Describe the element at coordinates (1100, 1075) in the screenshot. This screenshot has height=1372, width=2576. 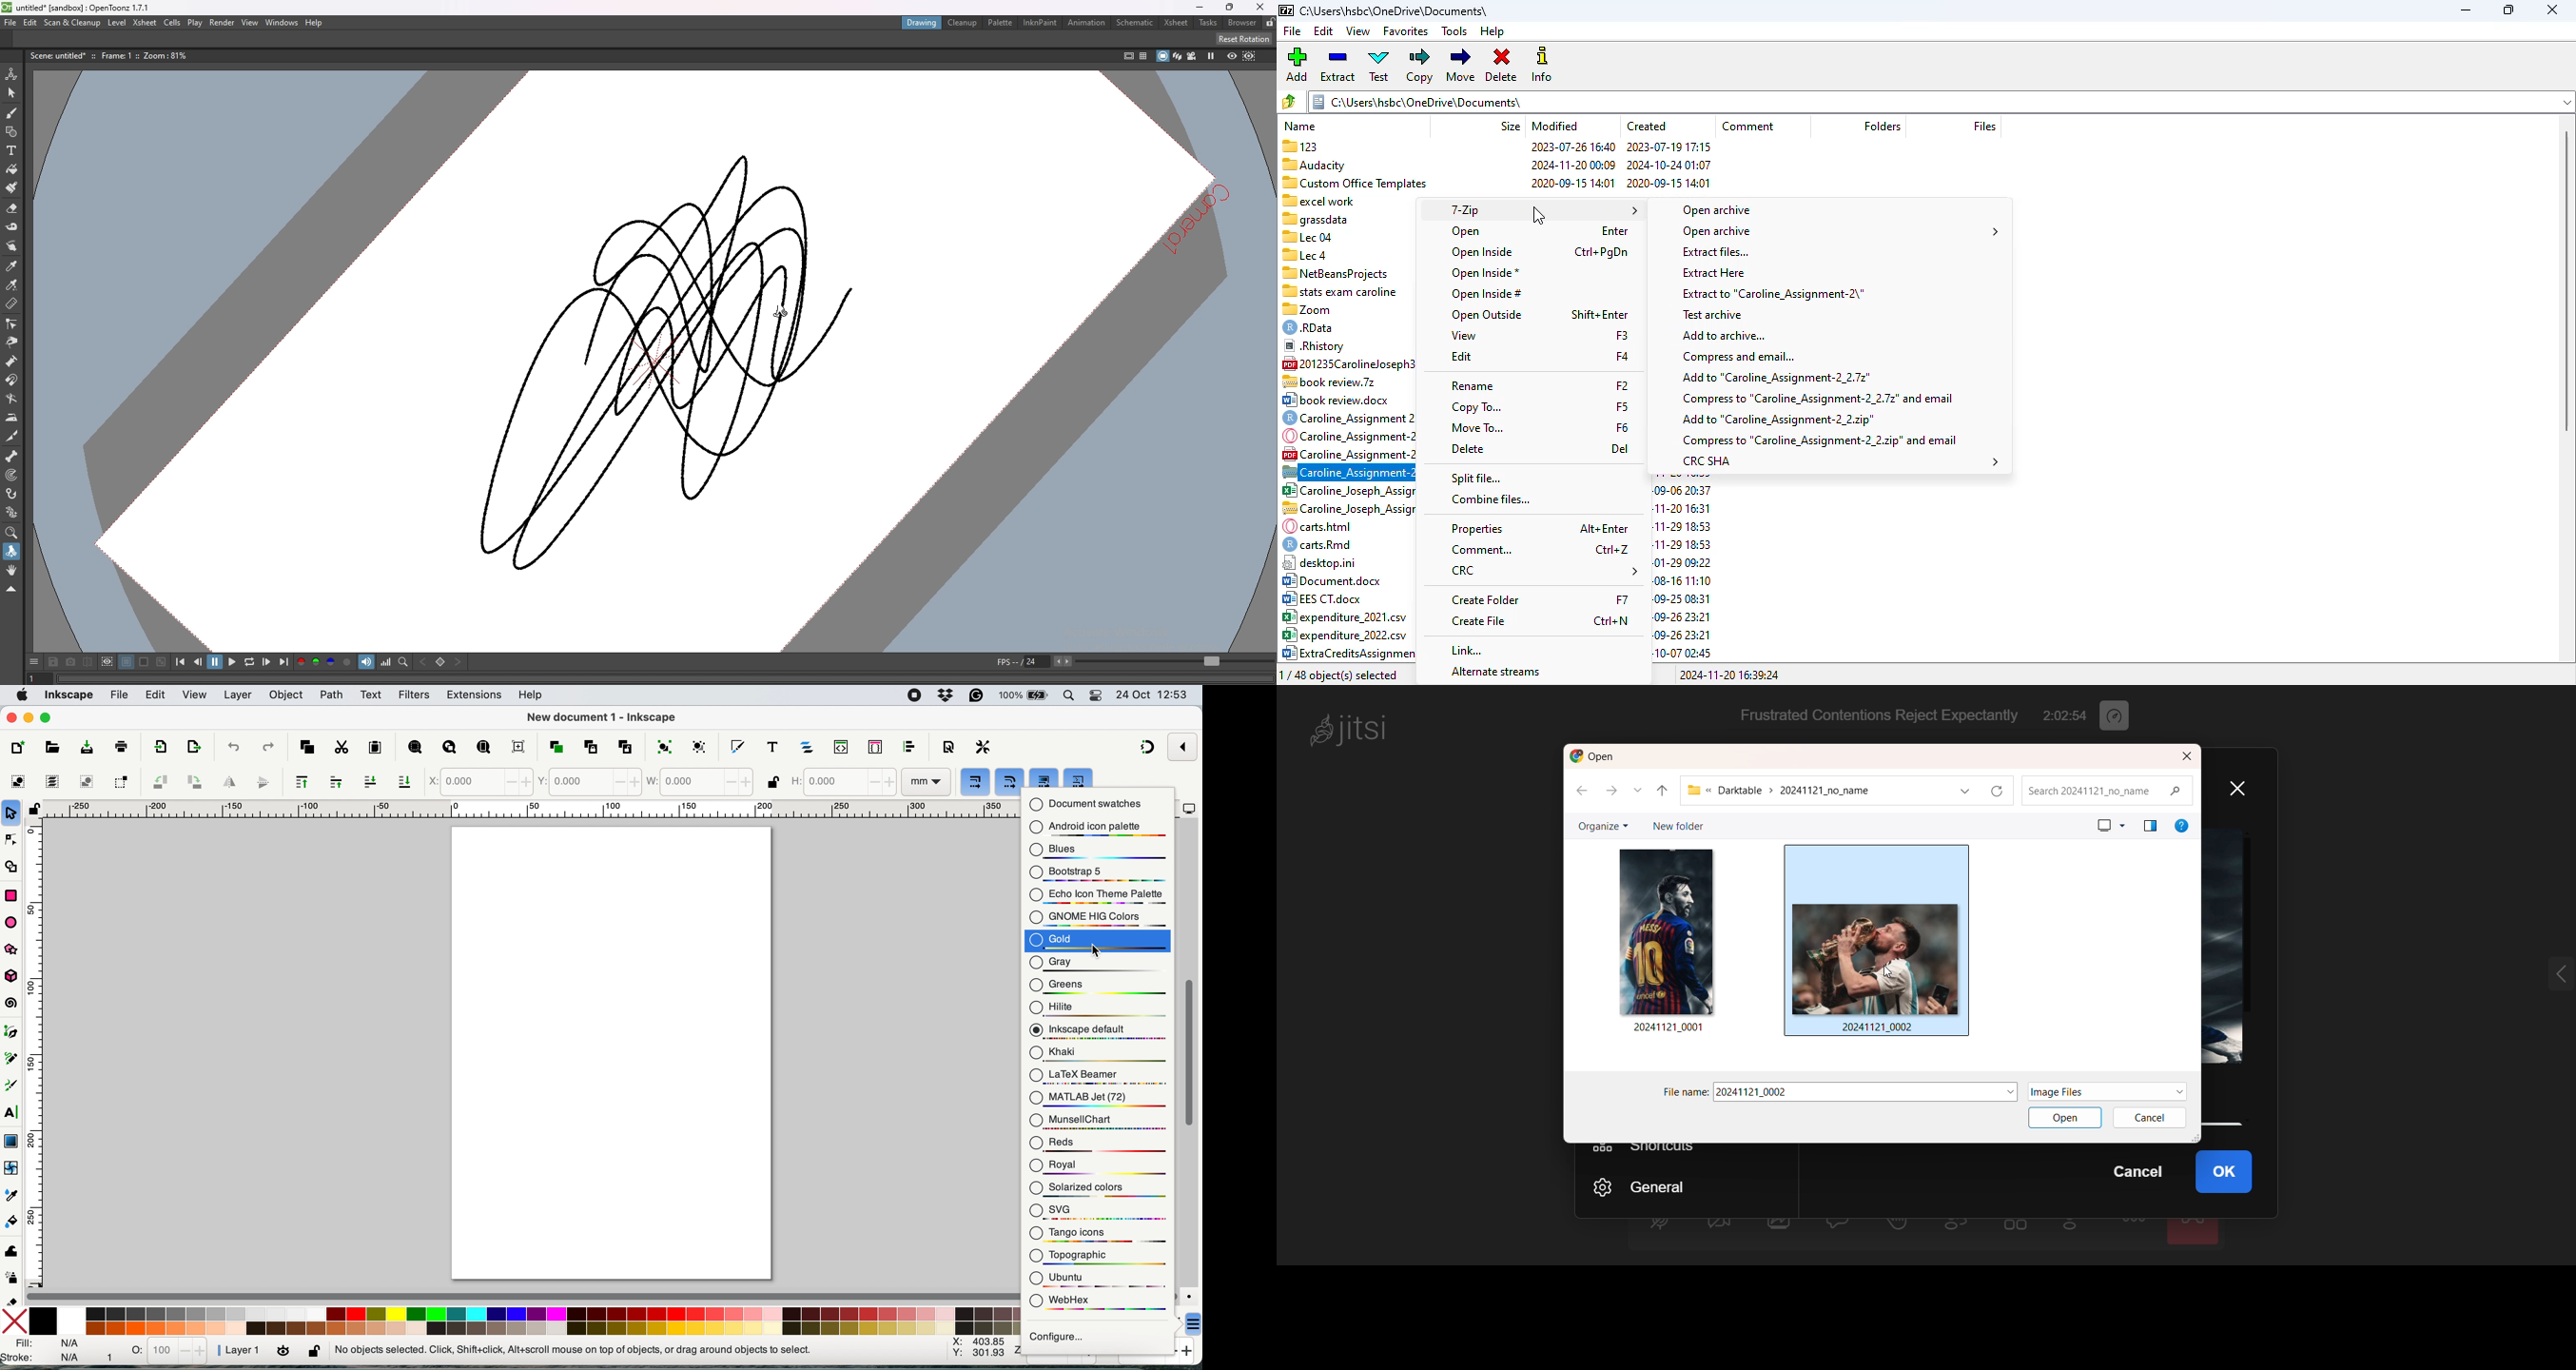
I see `latex beamer` at that location.